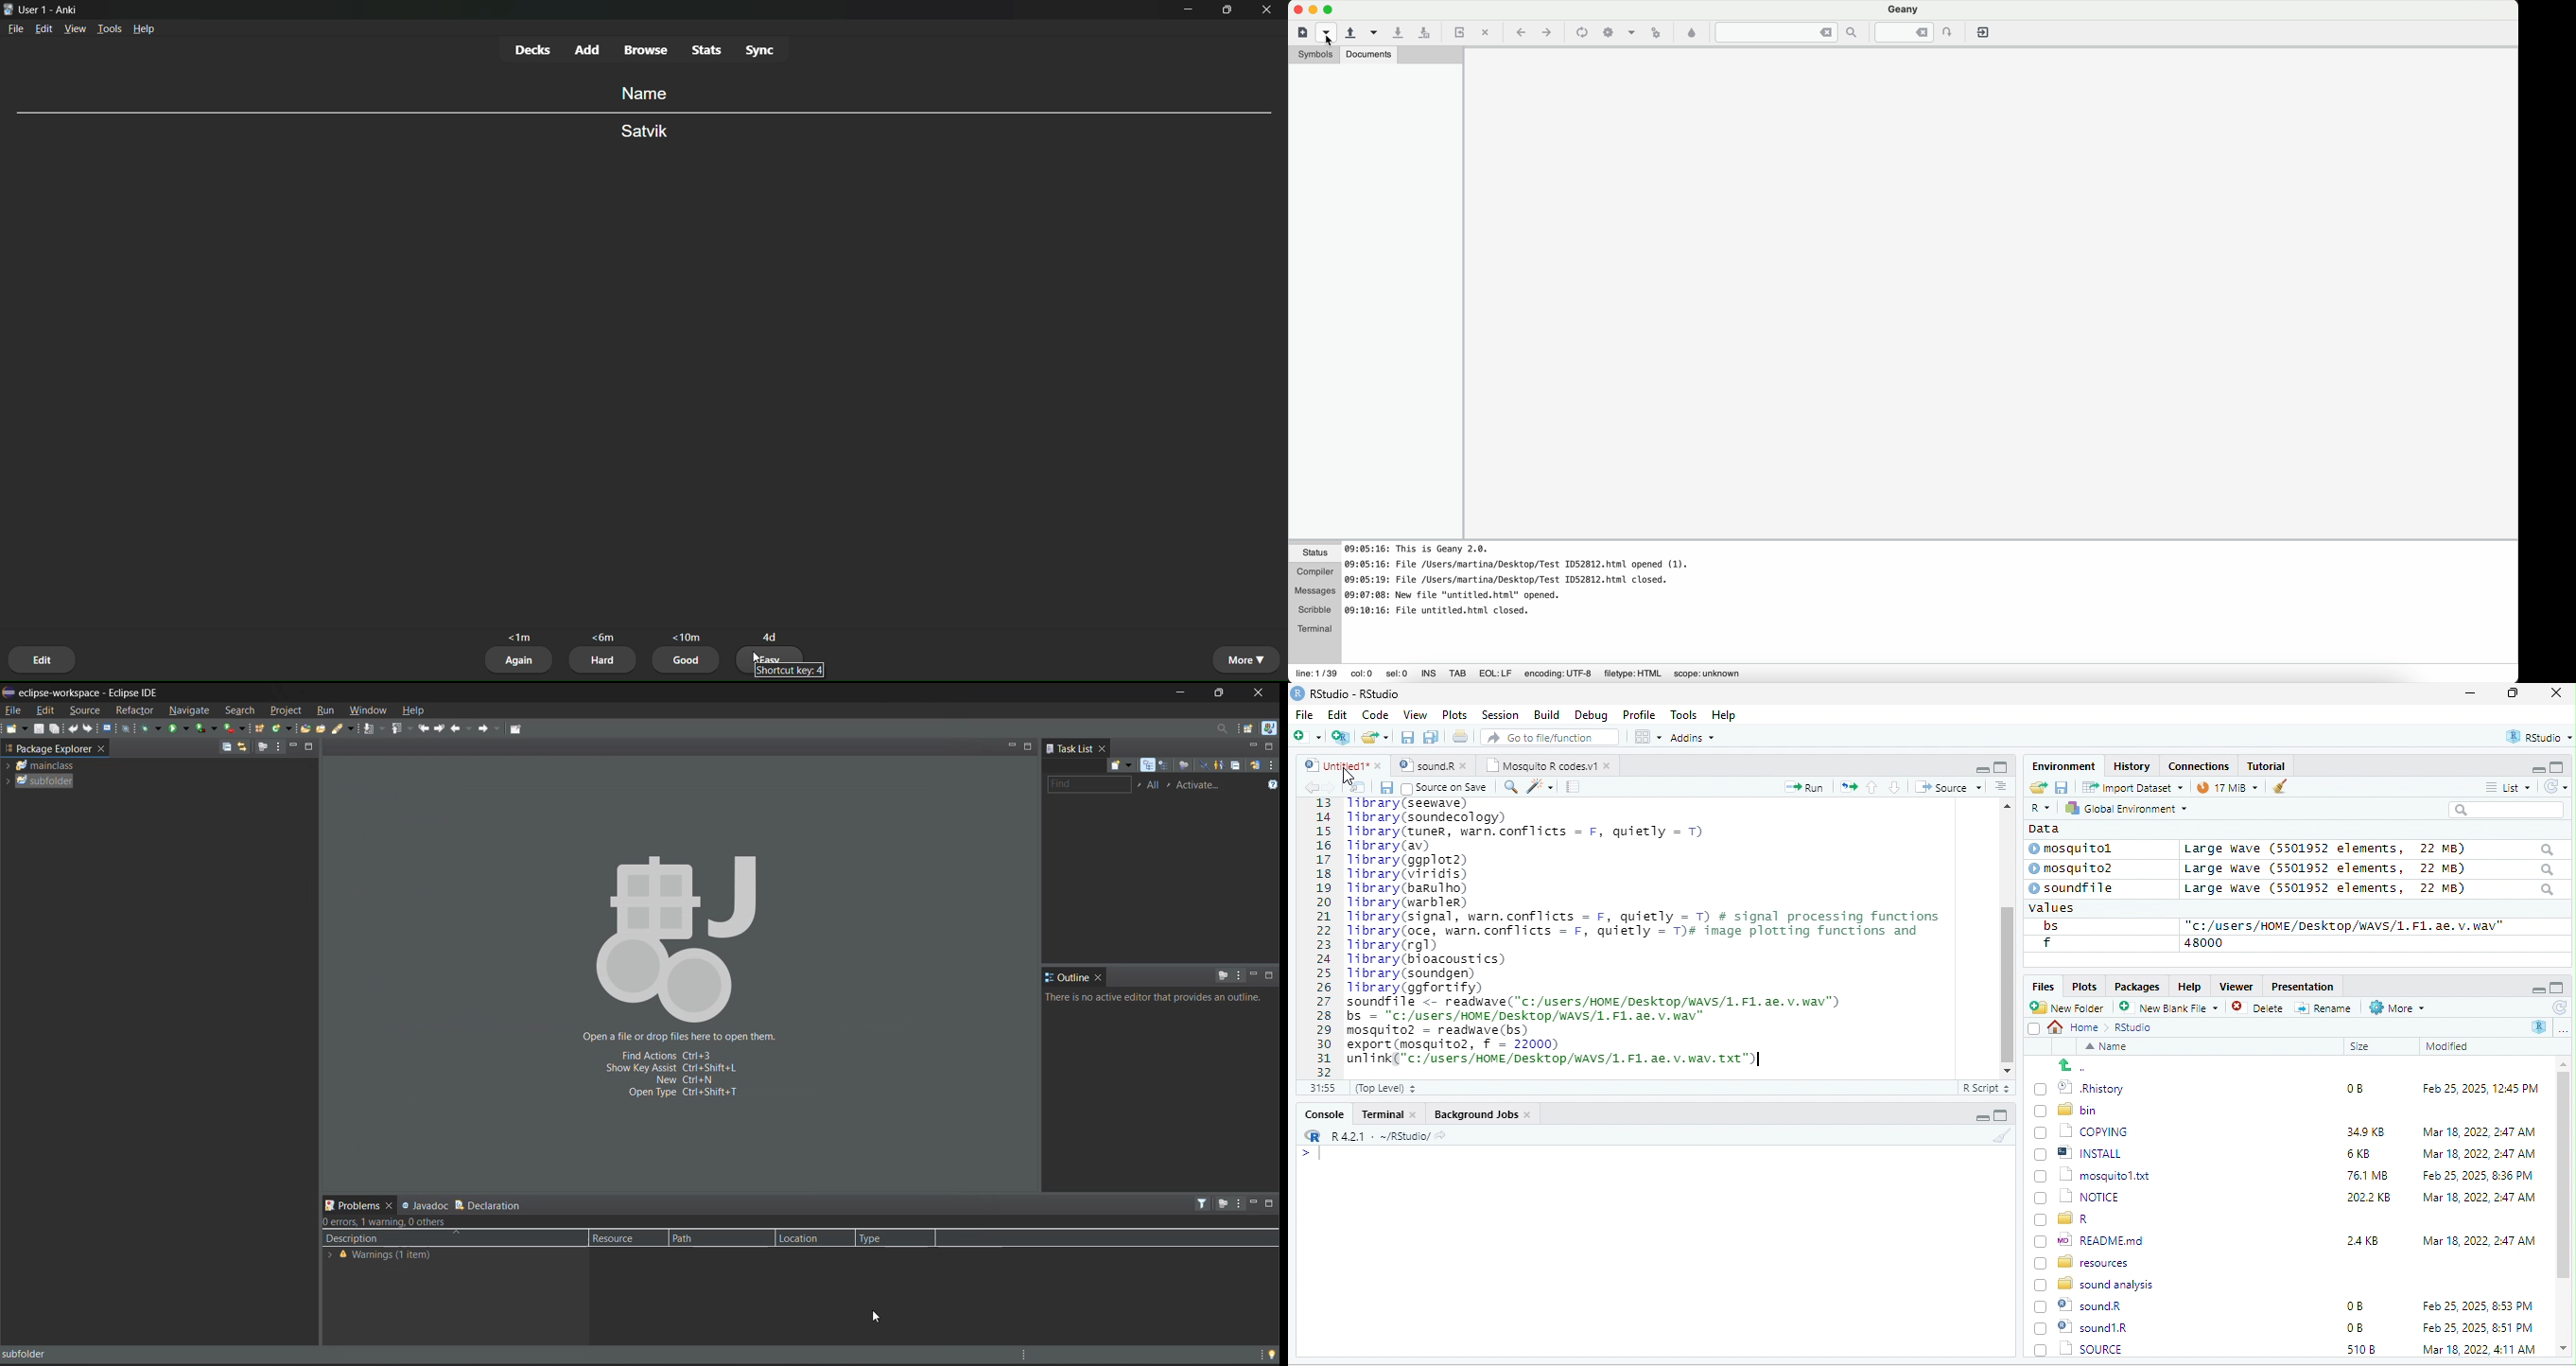 Image resolution: width=2576 pixels, height=1372 pixels. Describe the element at coordinates (2516, 694) in the screenshot. I see `maximize` at that location.